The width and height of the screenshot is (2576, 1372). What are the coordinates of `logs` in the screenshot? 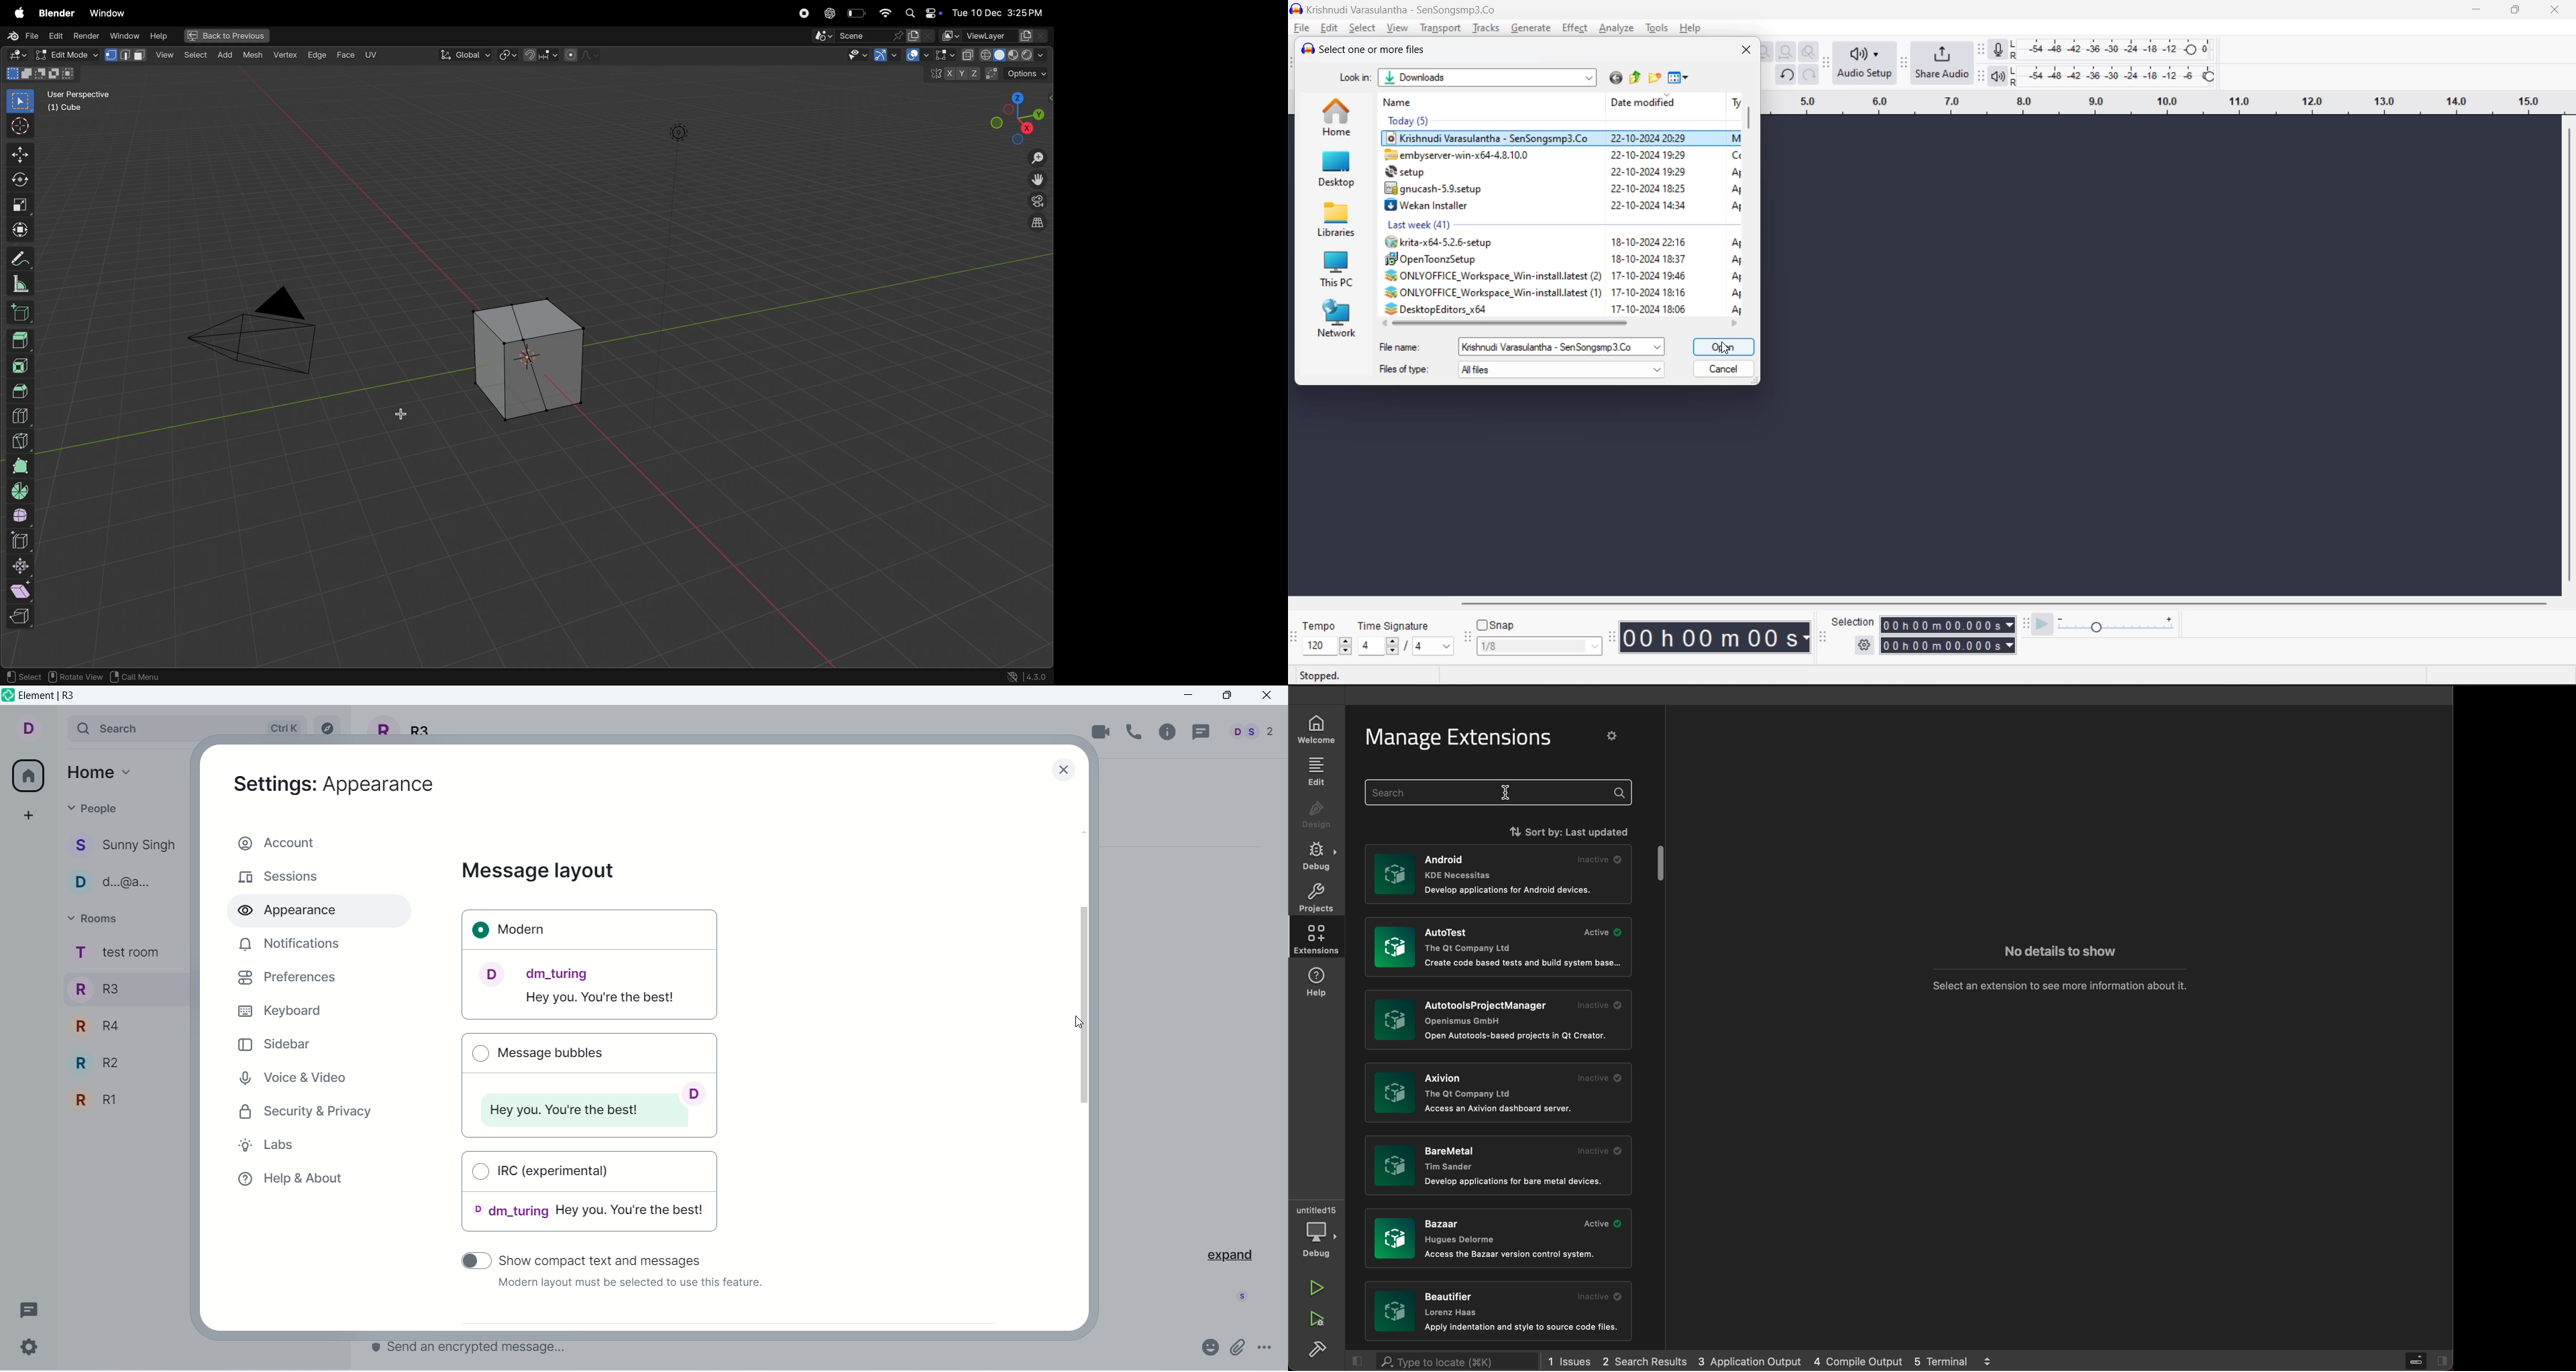 It's located at (1774, 1361).